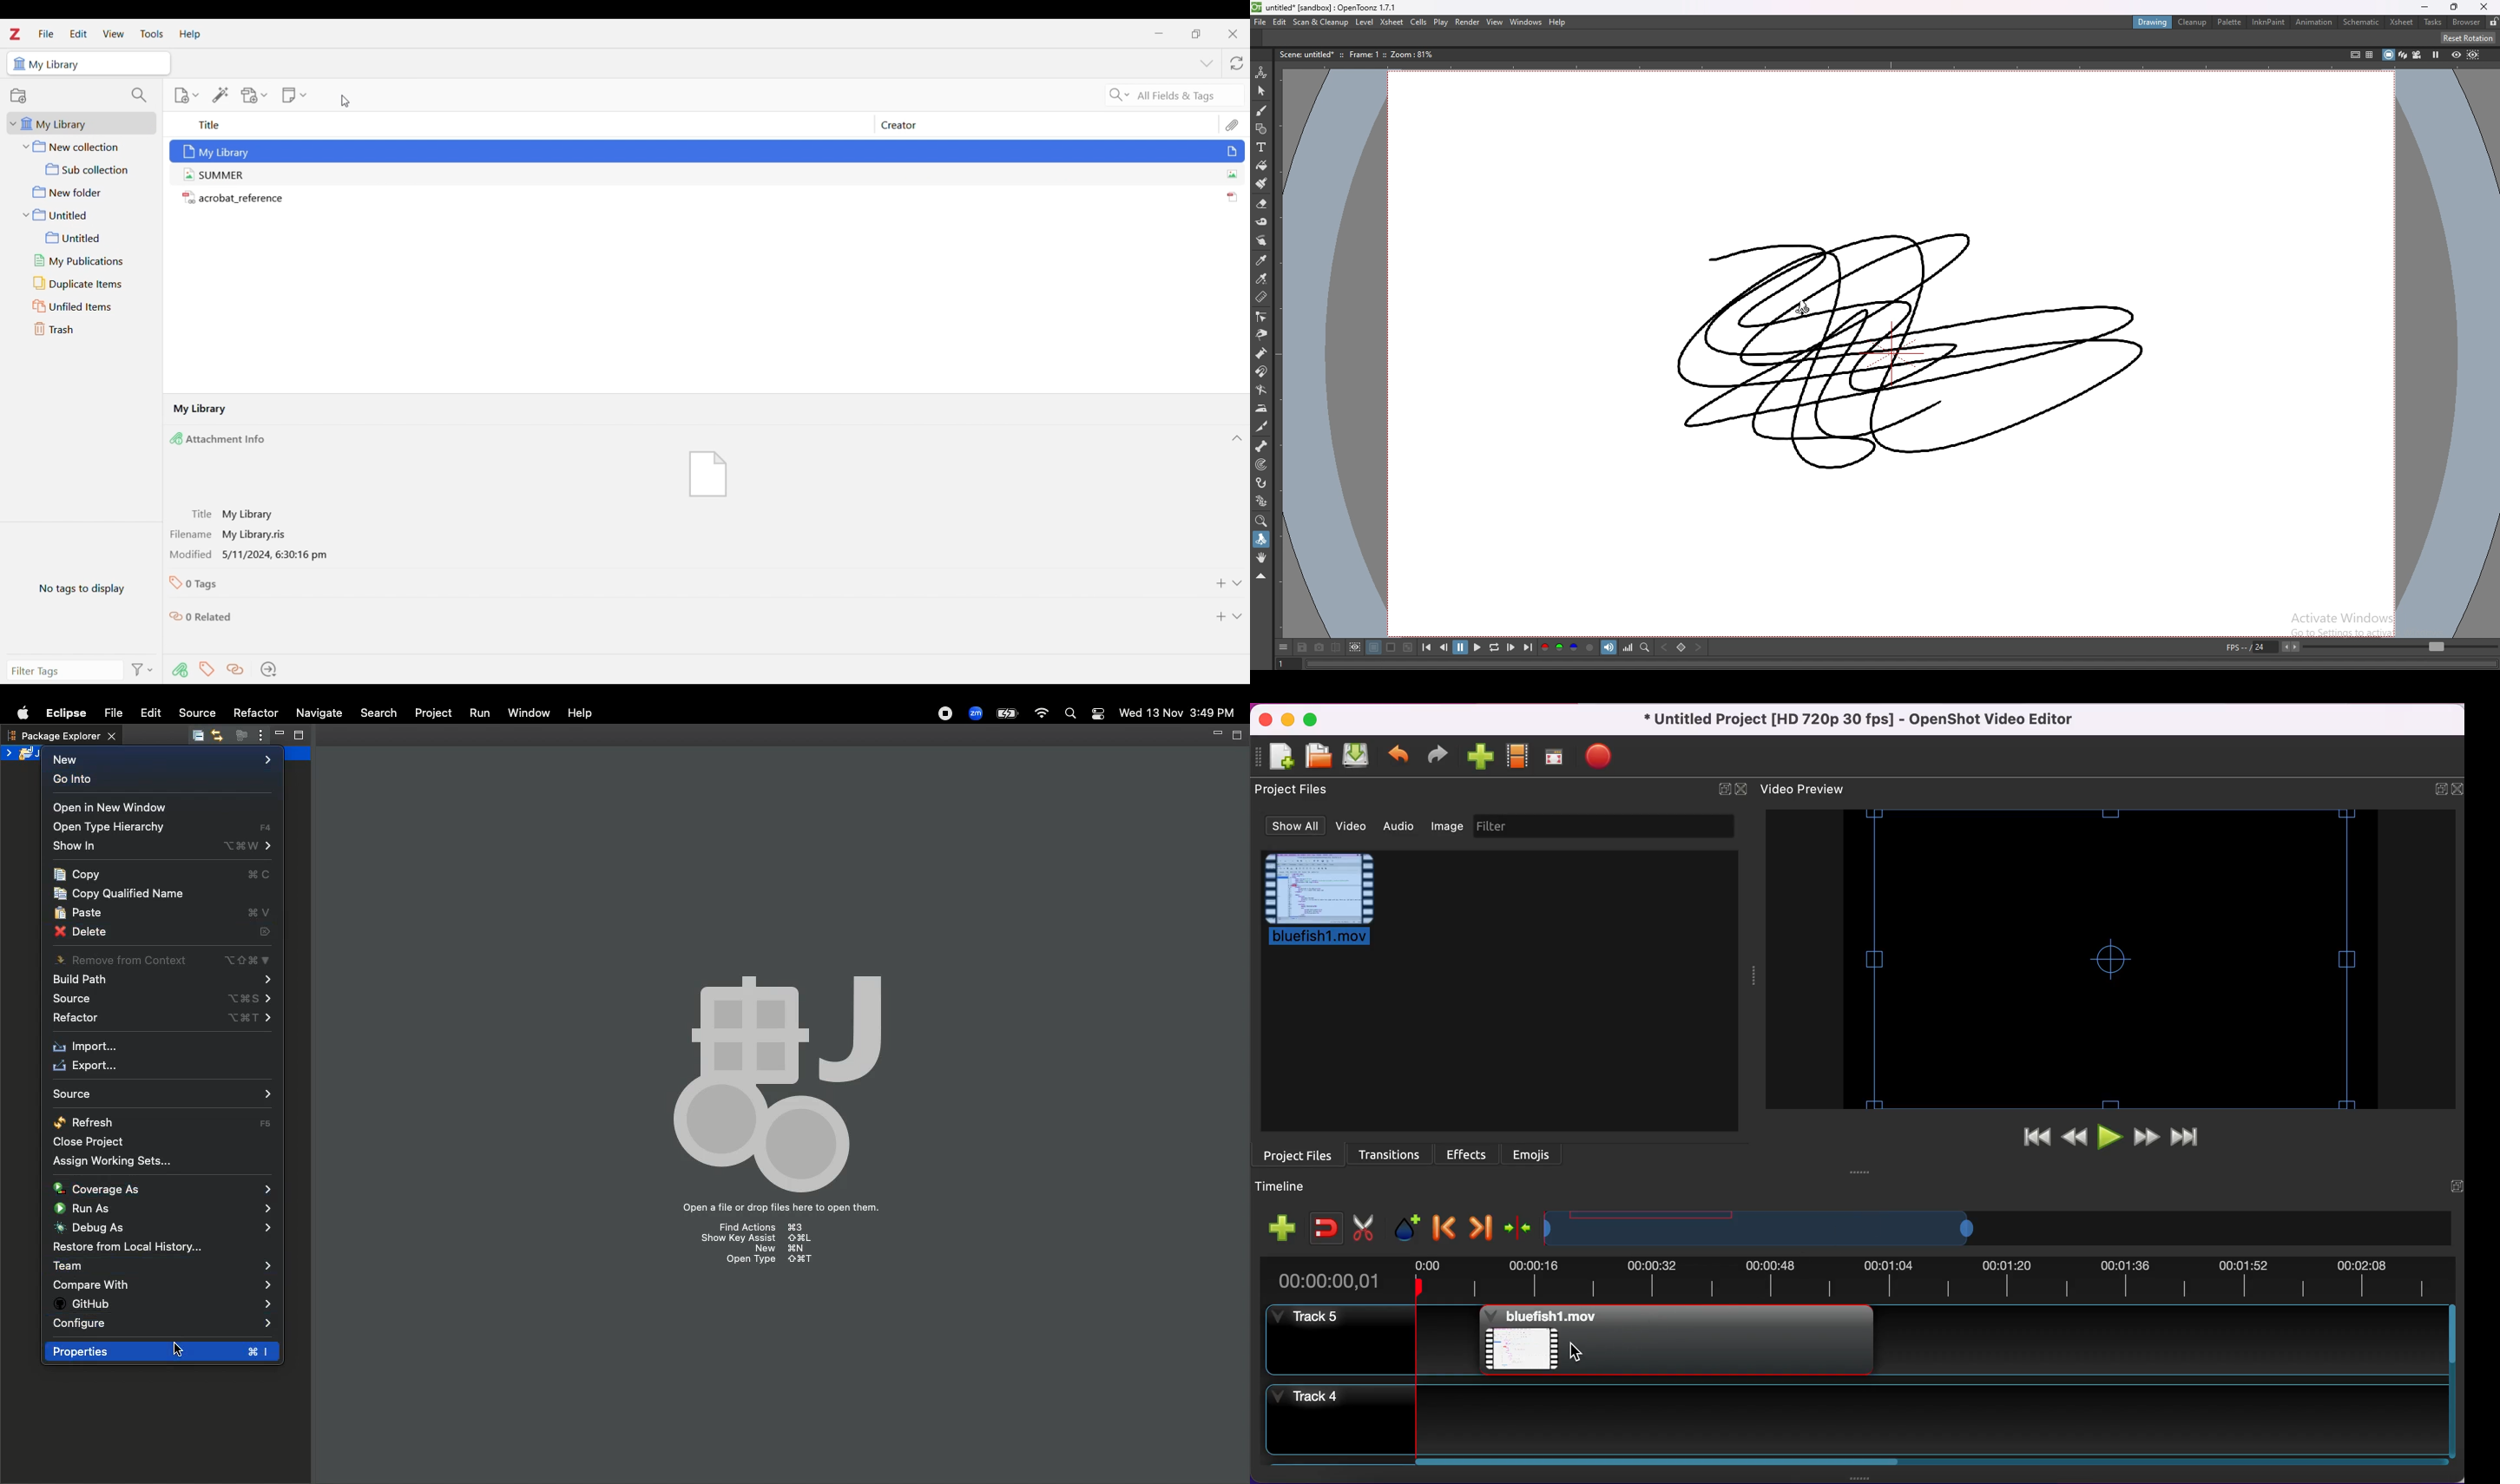 The image size is (2520, 1484). What do you see at coordinates (1232, 34) in the screenshot?
I see `Close interface` at bounding box center [1232, 34].